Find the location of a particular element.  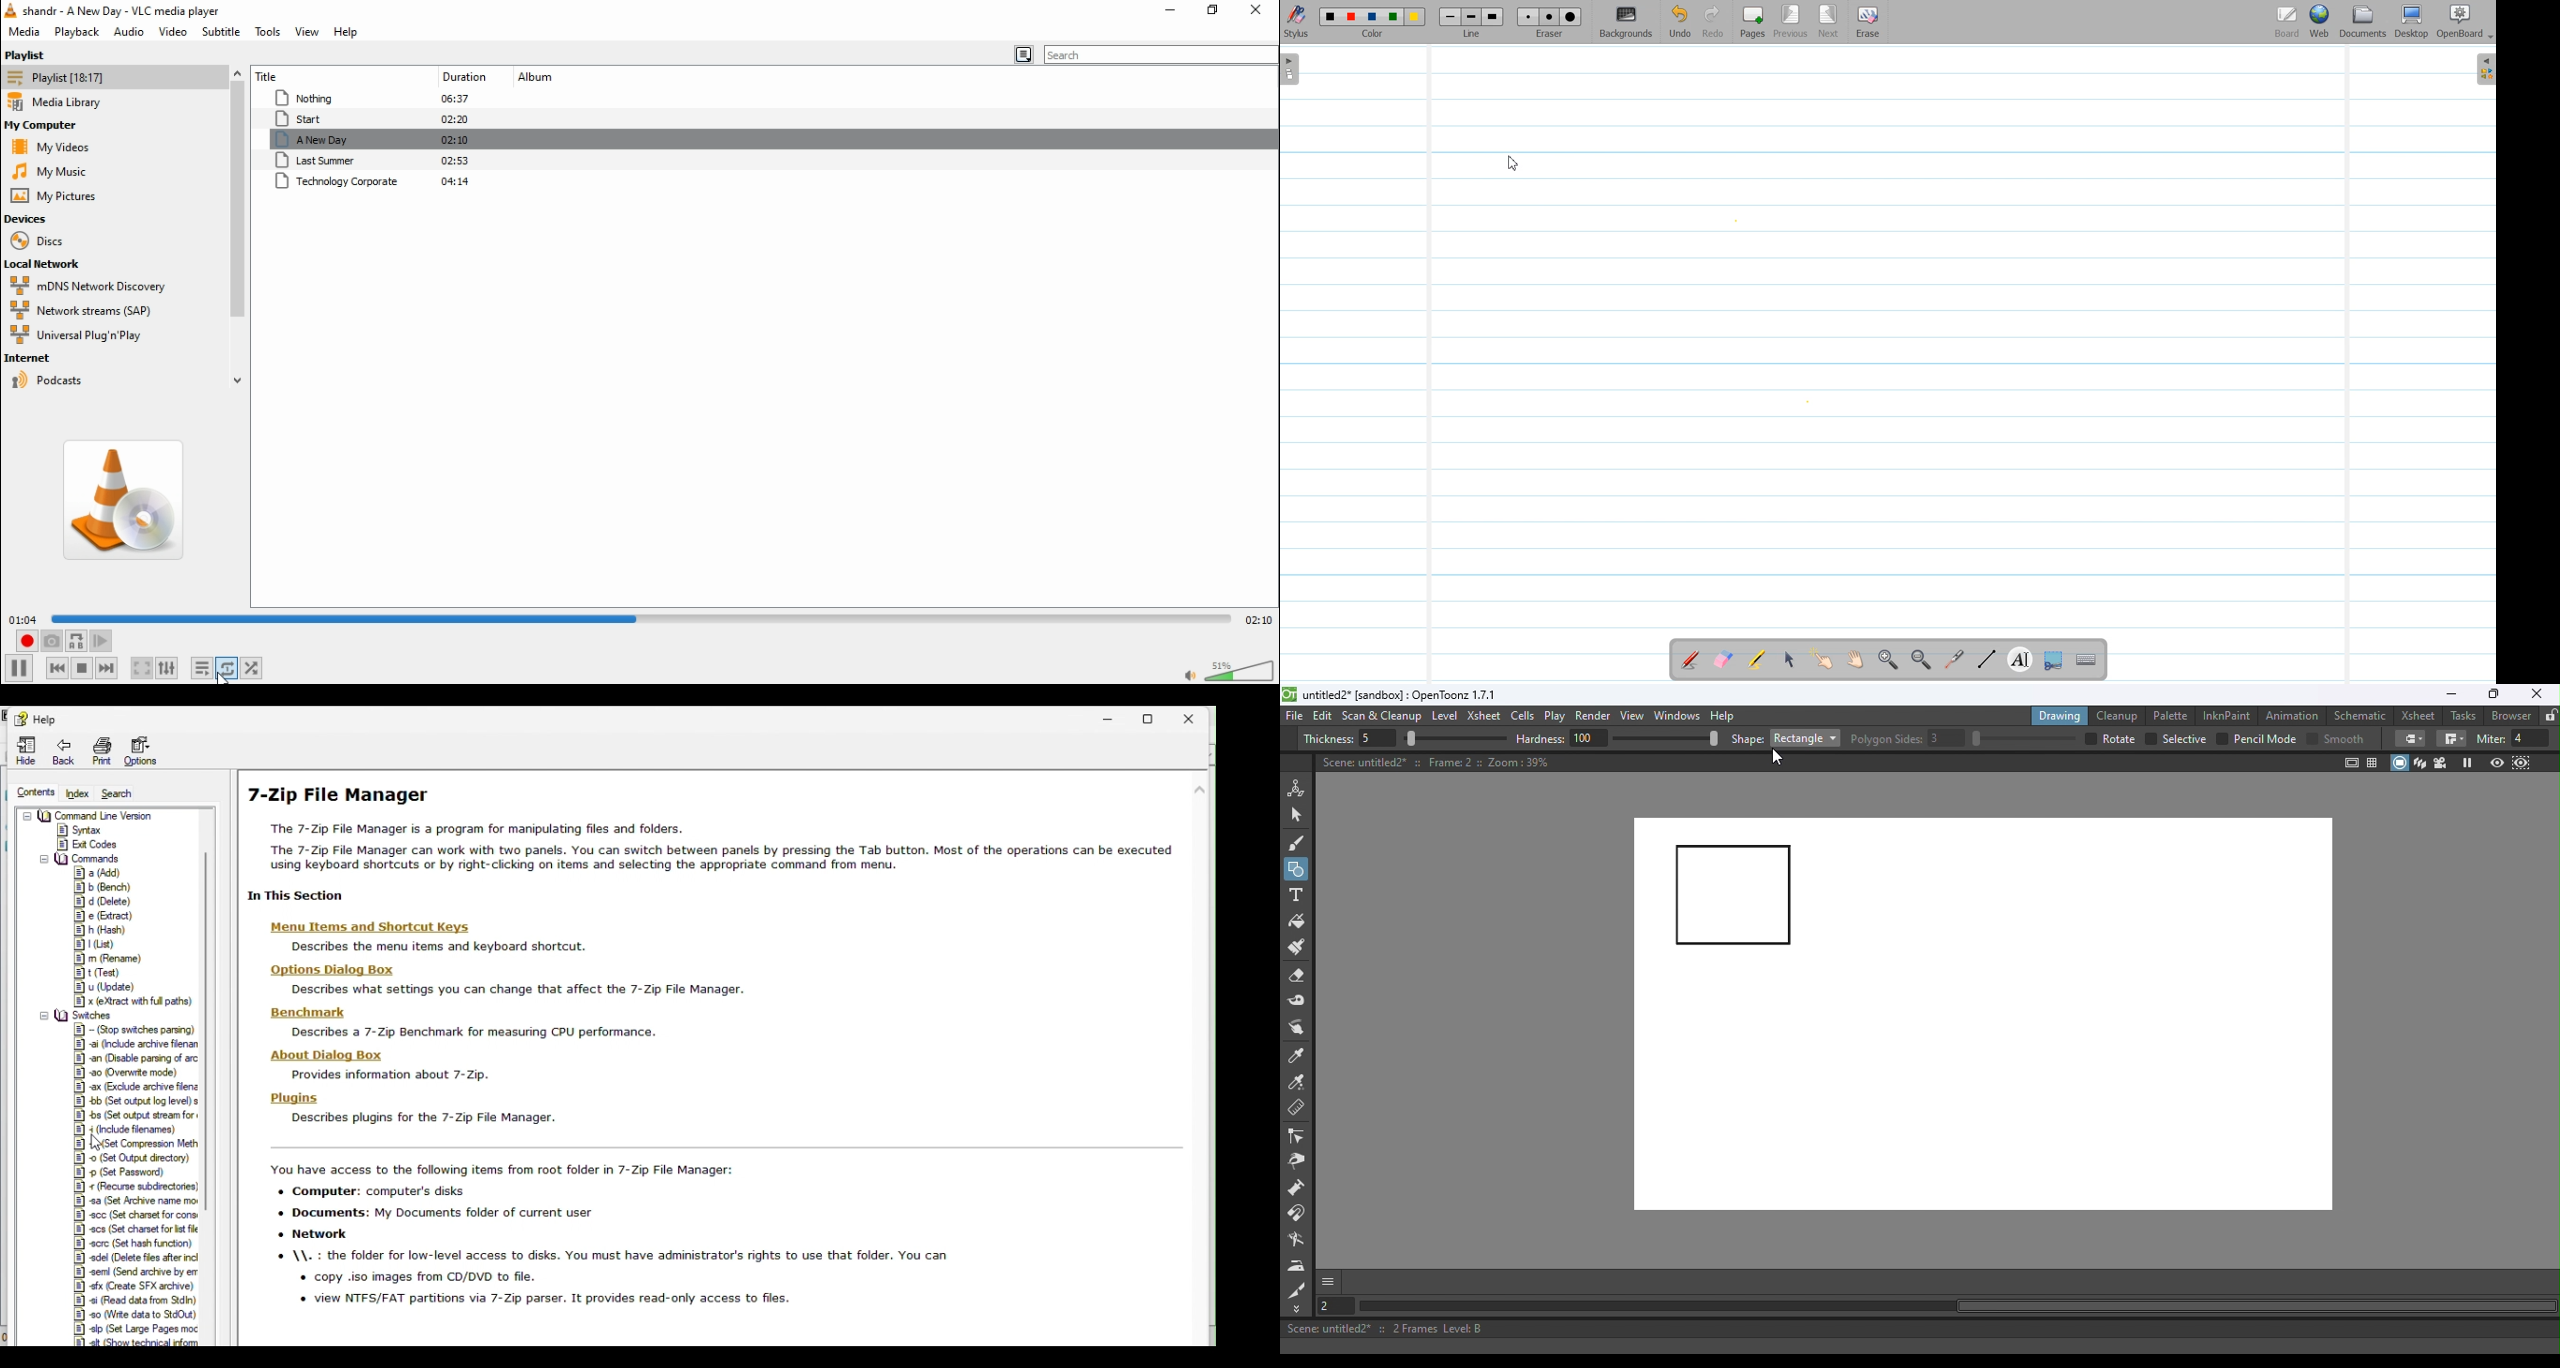

media is located at coordinates (22, 33).